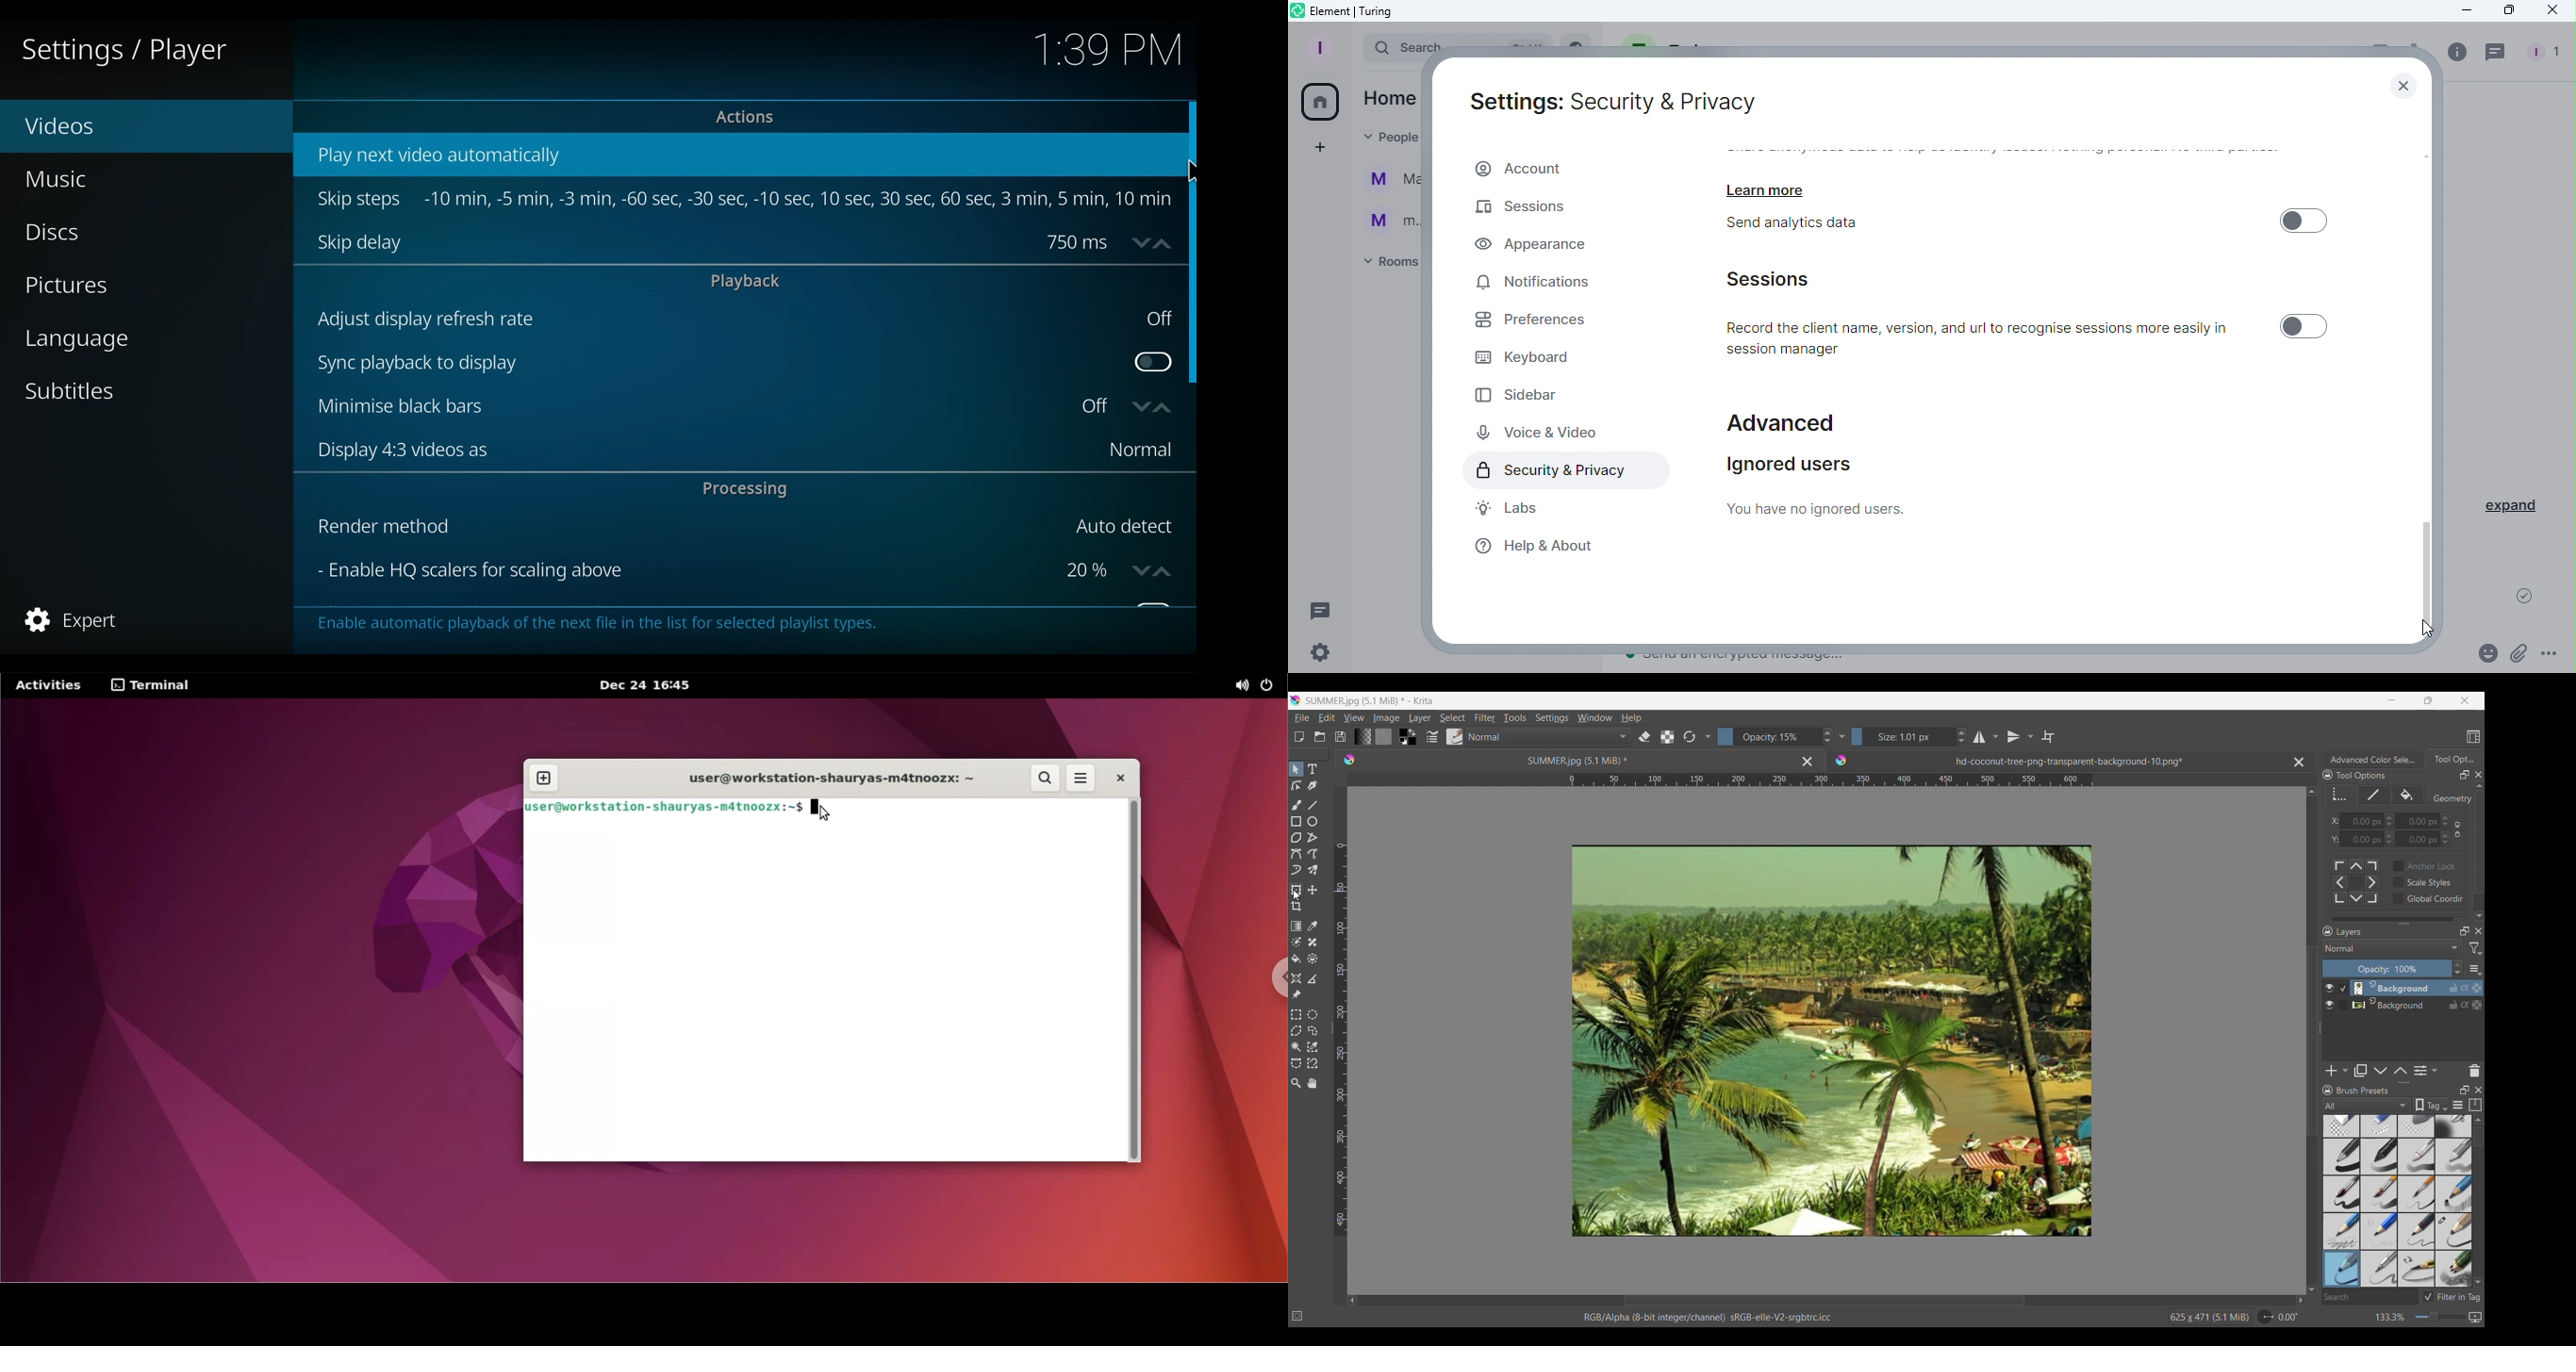  I want to click on RGB/Alpha (8-bit integer/channel) sRGB-elle-V2-srgbtrc.icc, so click(1714, 1317).